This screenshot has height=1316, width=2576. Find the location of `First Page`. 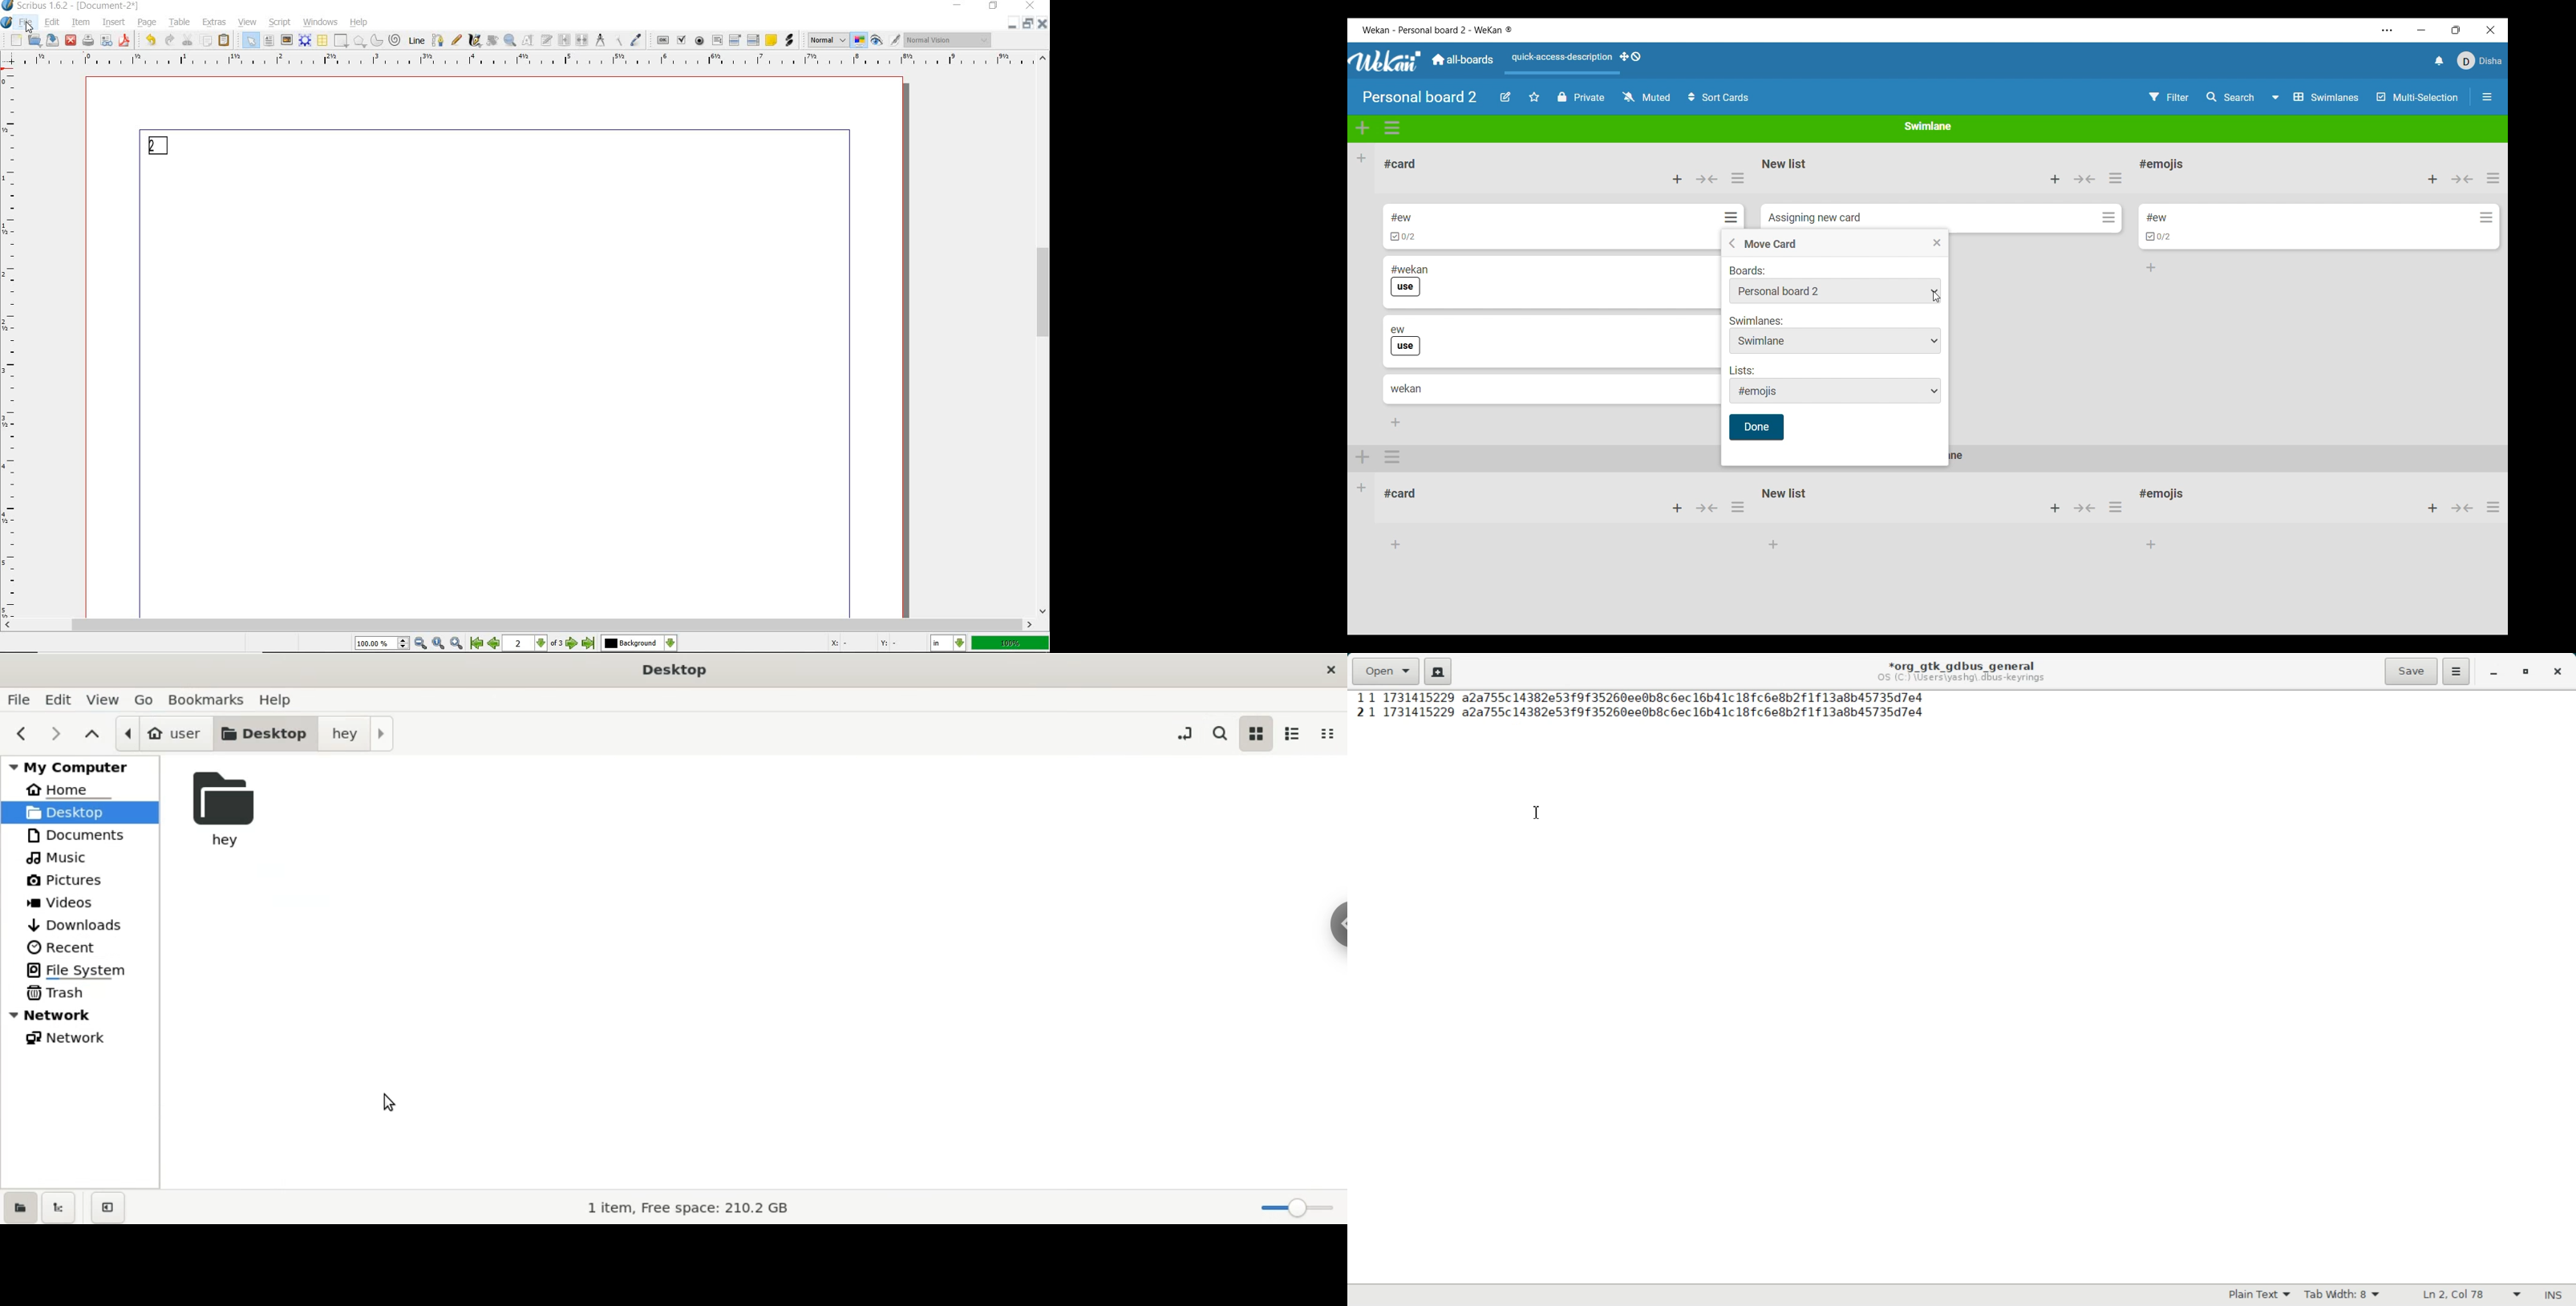

First Page is located at coordinates (476, 644).